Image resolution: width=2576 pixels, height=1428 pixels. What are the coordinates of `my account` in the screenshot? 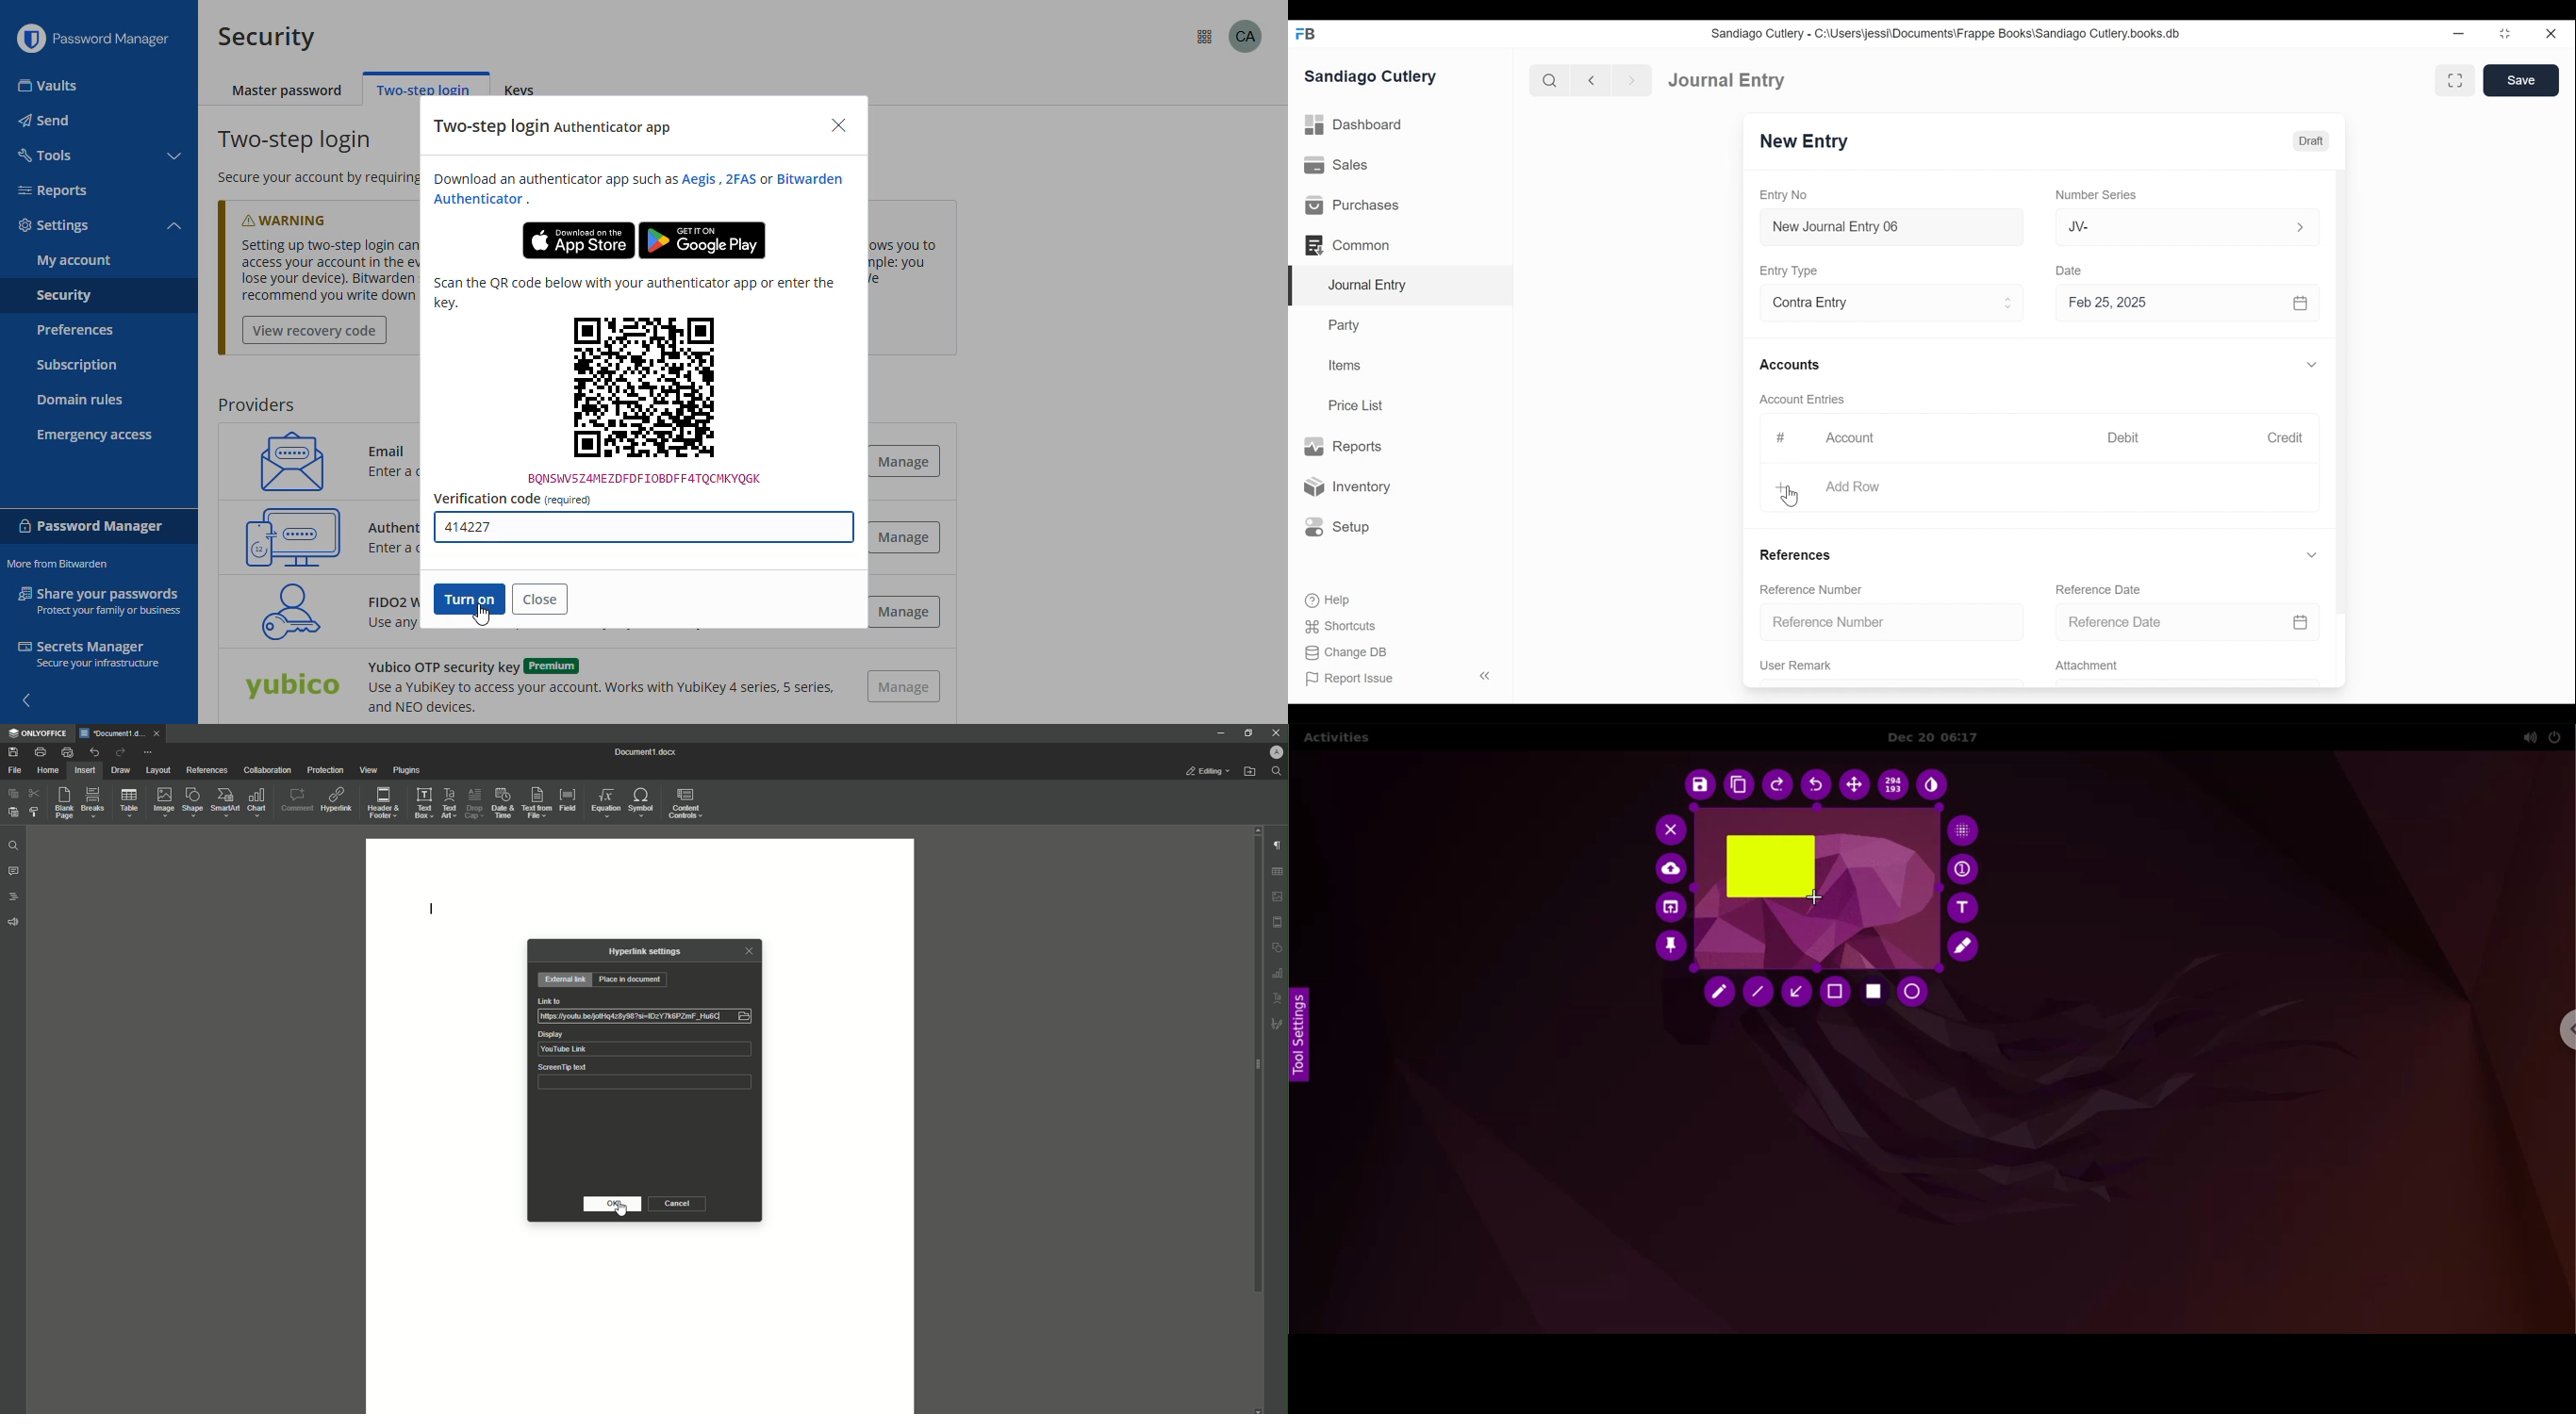 It's located at (74, 260).